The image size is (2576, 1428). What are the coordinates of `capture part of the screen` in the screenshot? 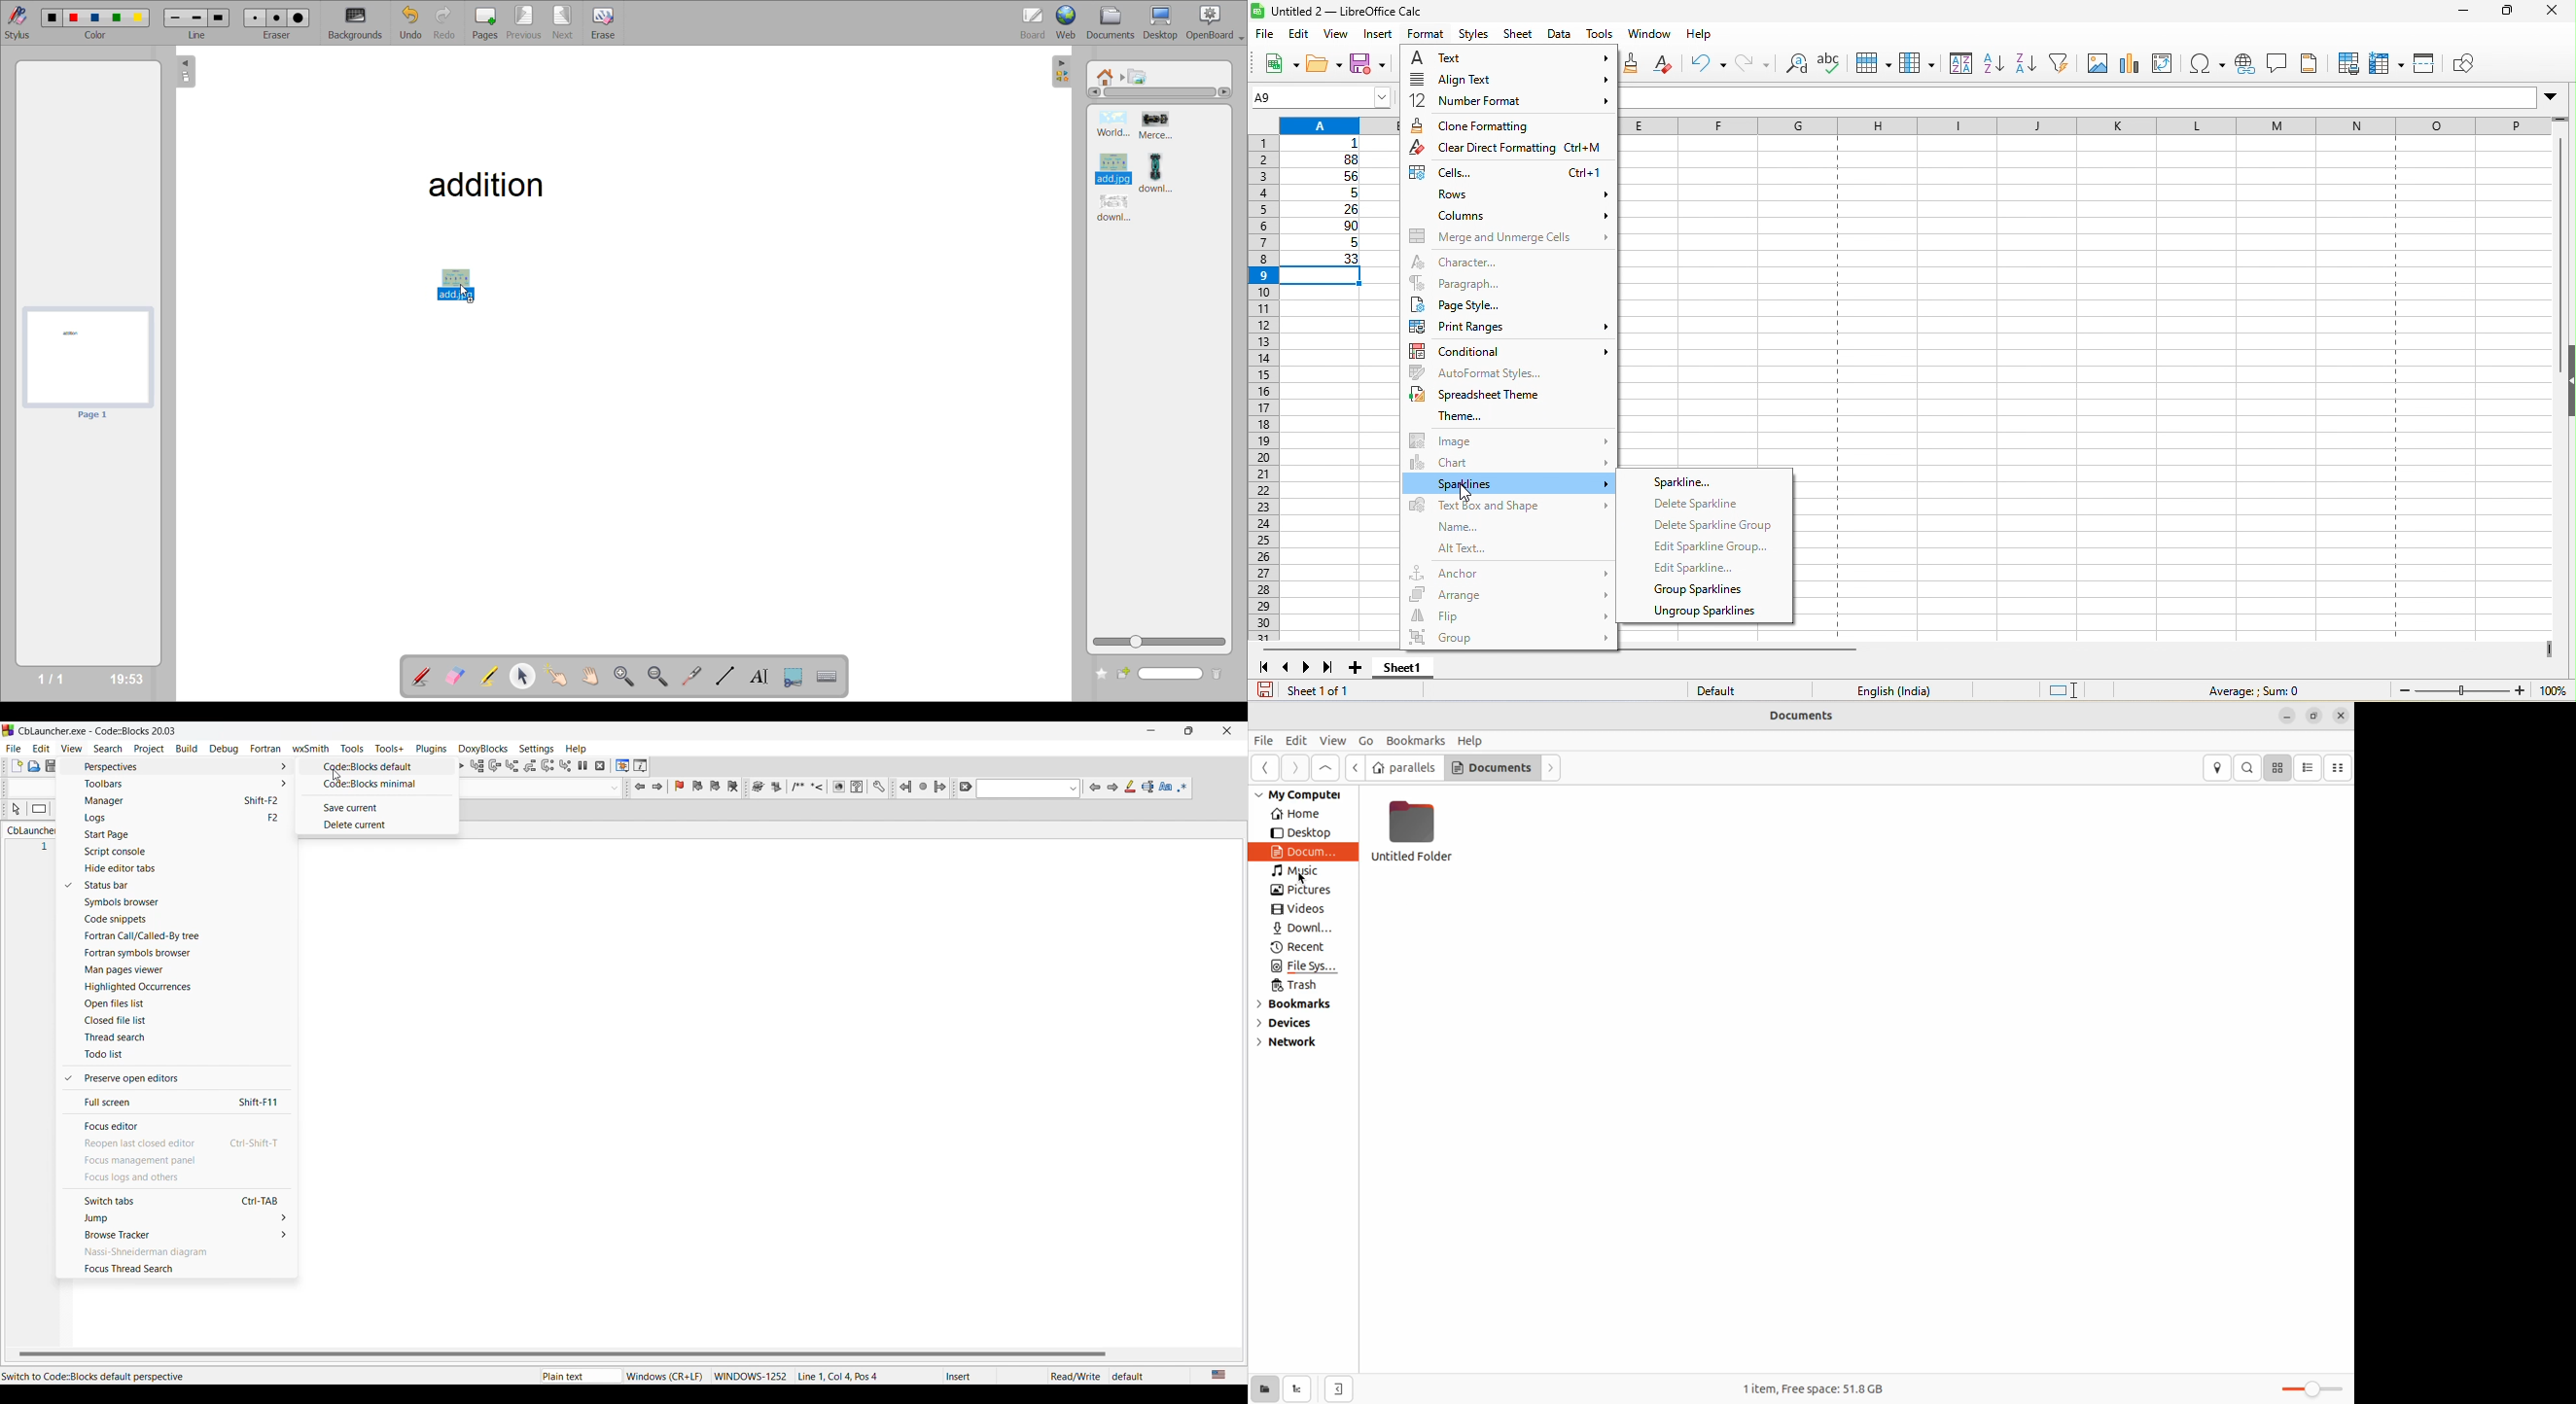 It's located at (794, 677).